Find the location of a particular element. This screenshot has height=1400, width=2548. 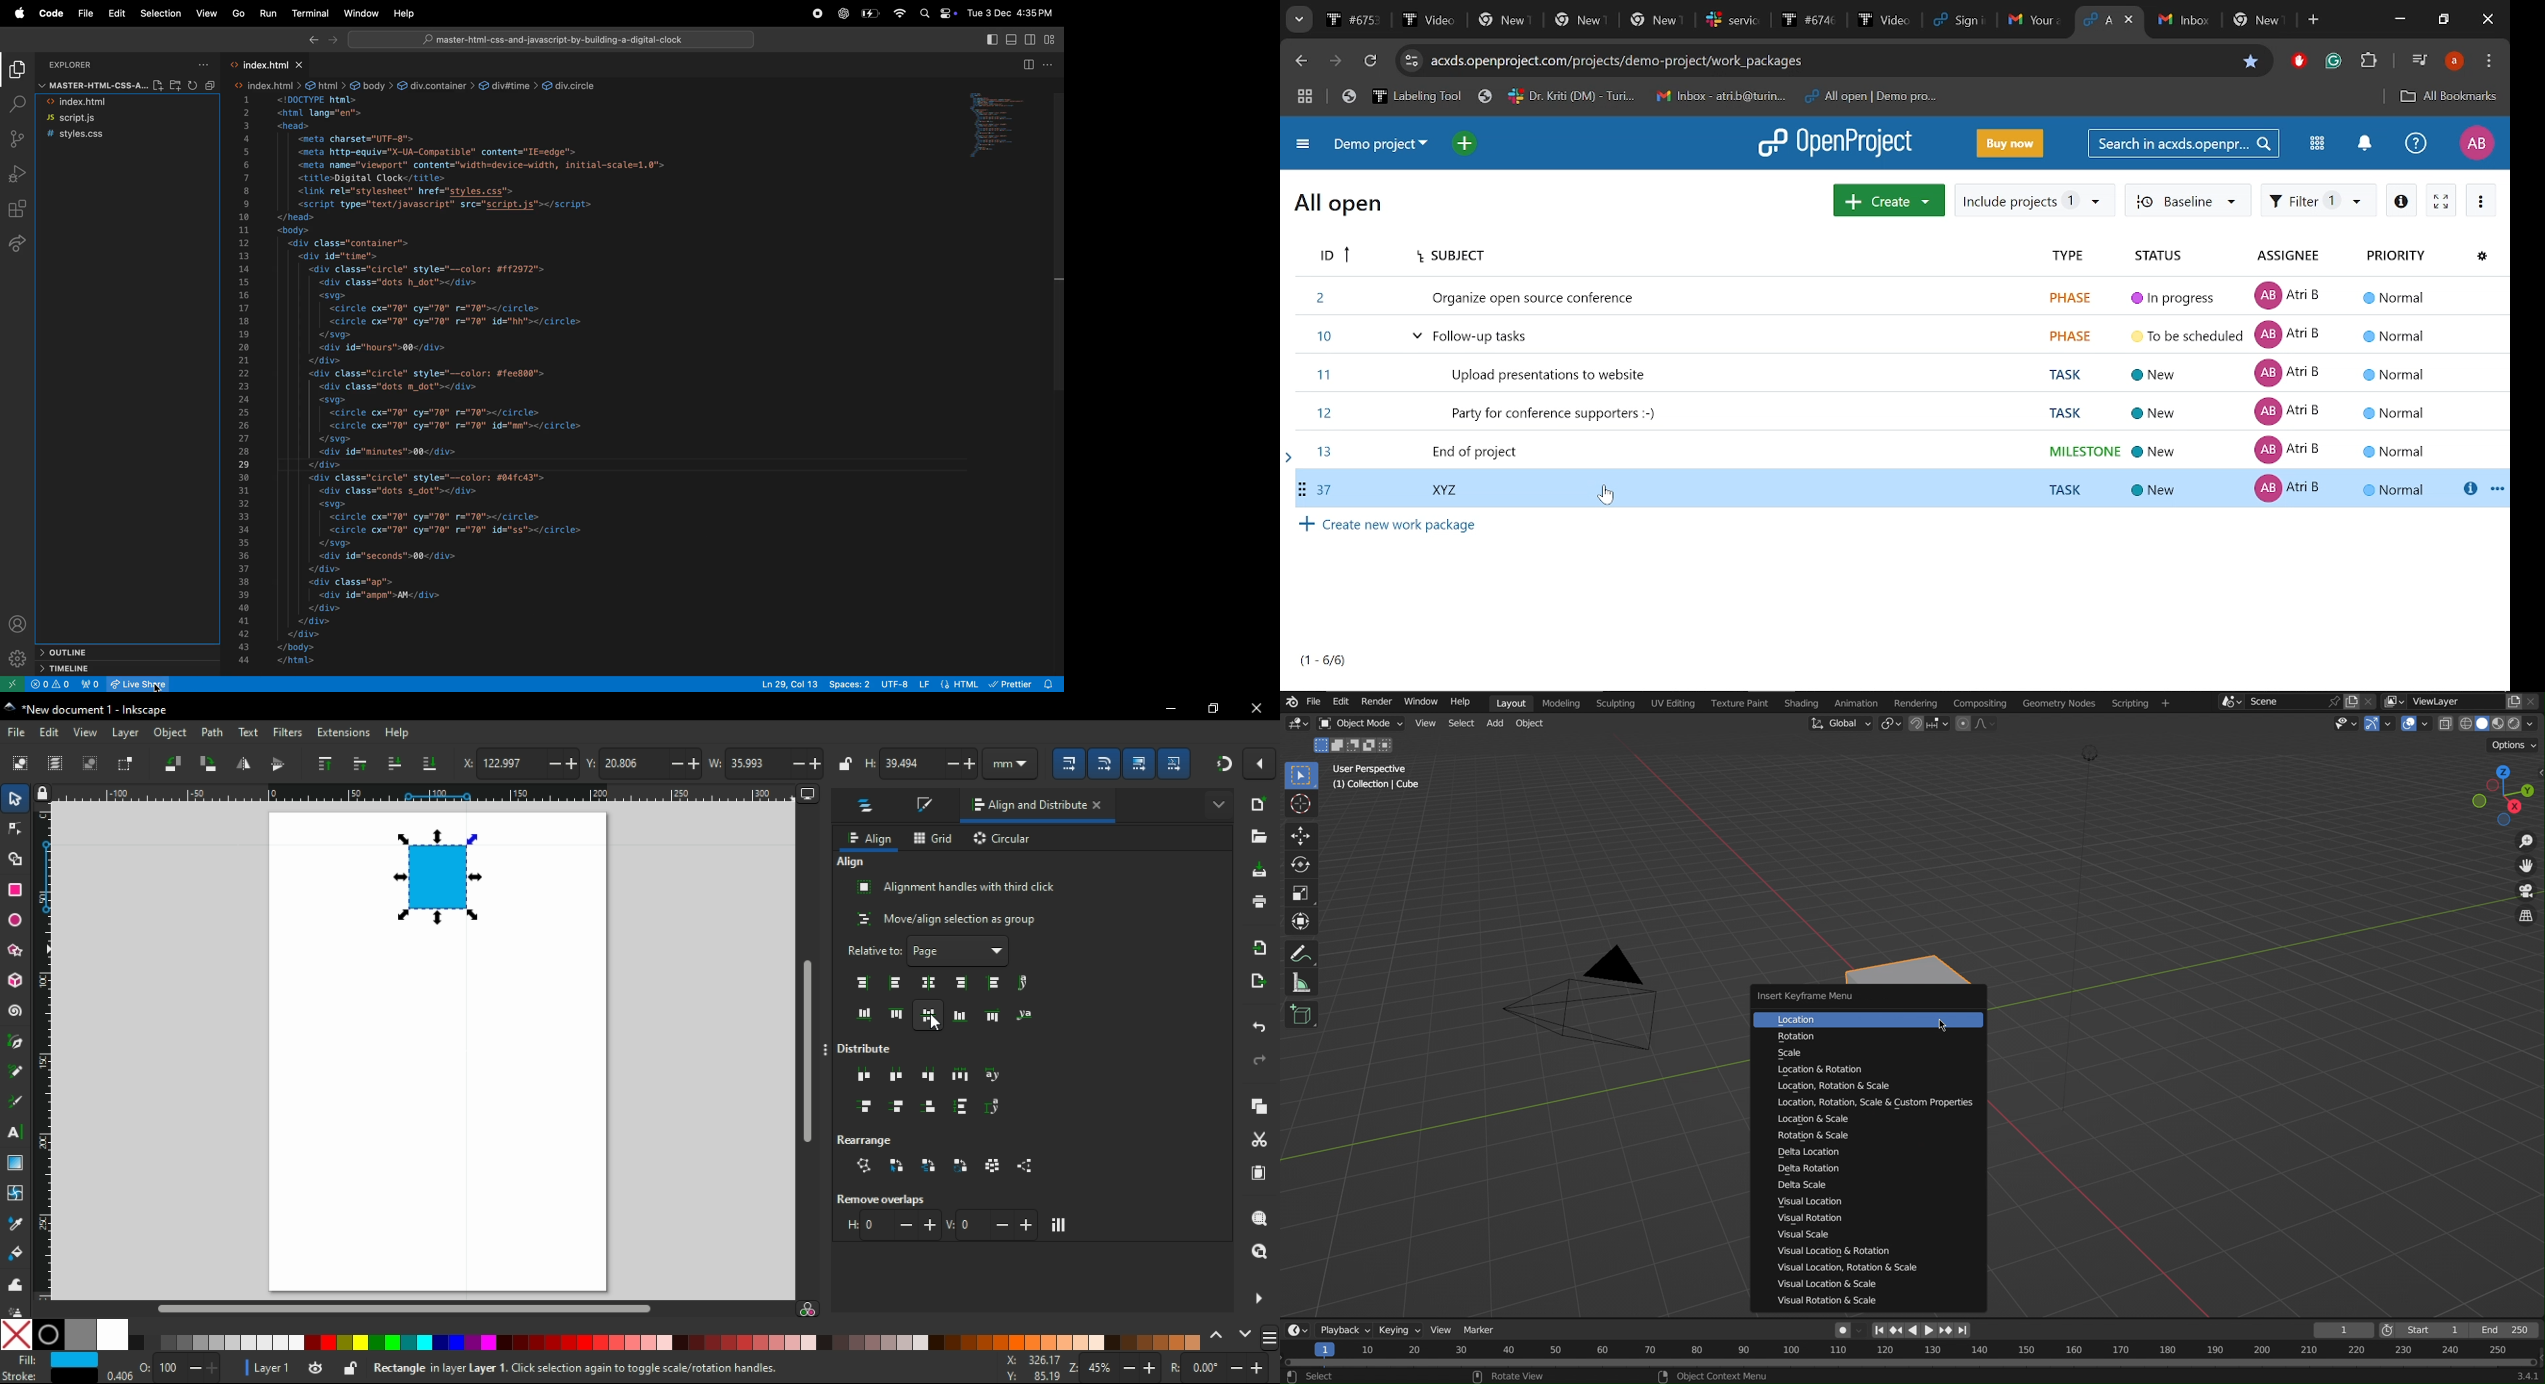

Existing tasks is located at coordinates (1894, 371).